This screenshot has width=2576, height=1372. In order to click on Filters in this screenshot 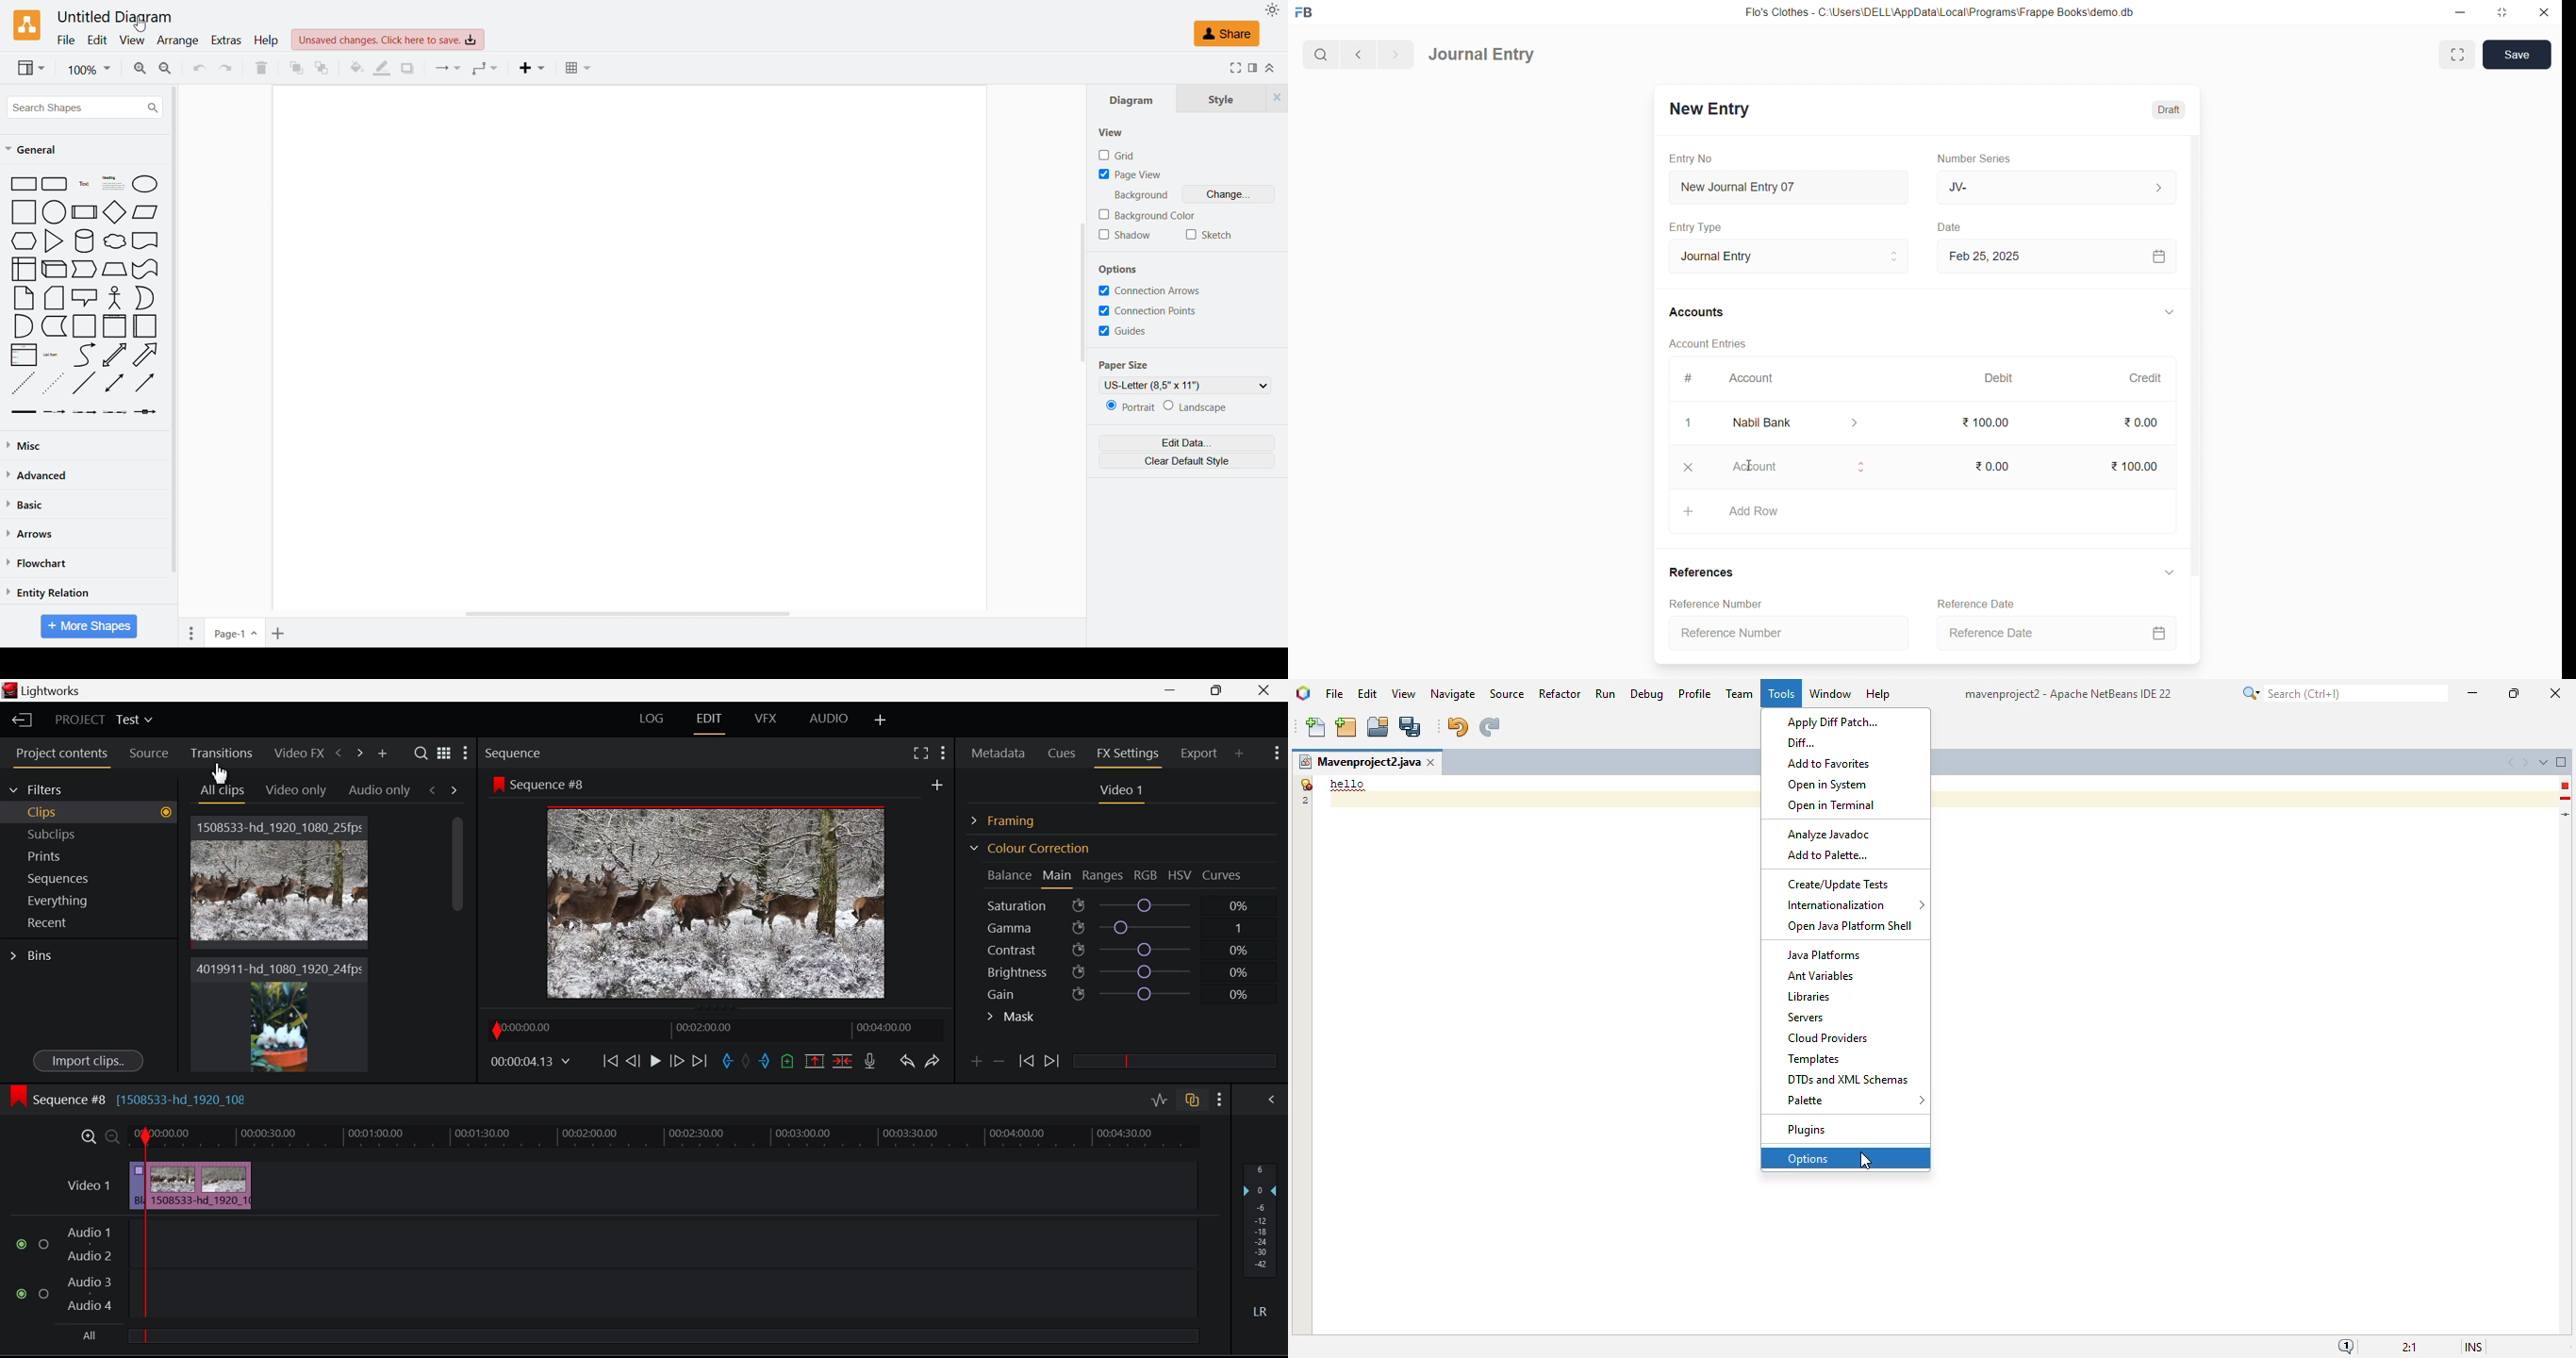, I will do `click(48, 788)`.